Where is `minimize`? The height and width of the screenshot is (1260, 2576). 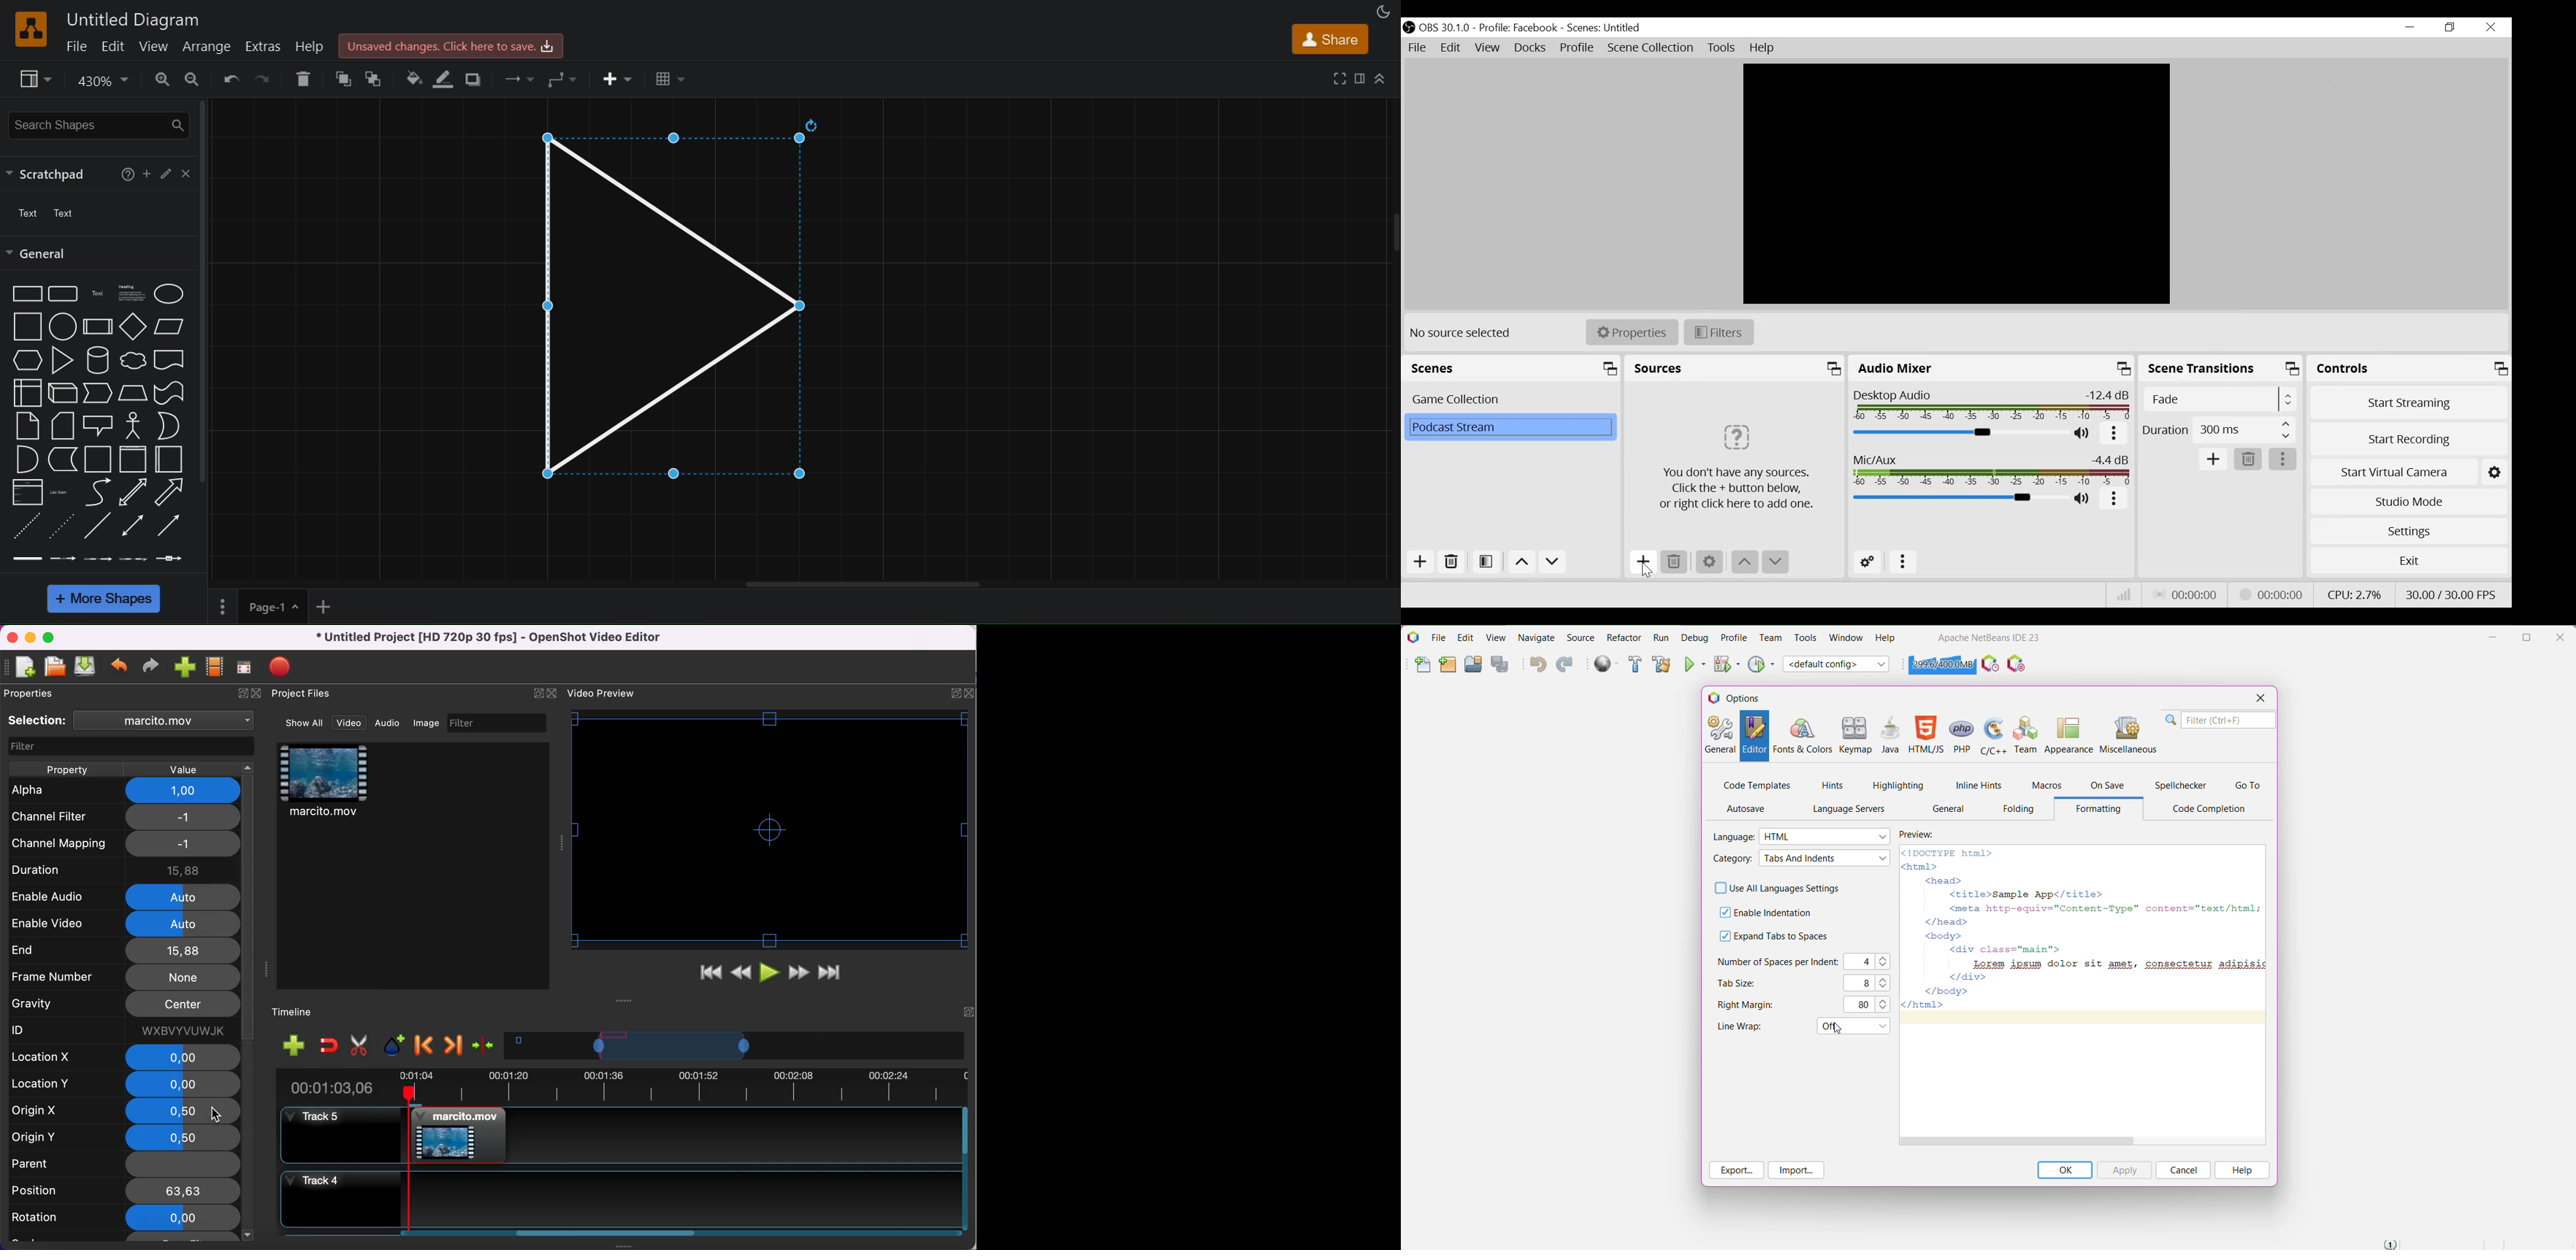 minimize is located at coordinates (2410, 28).